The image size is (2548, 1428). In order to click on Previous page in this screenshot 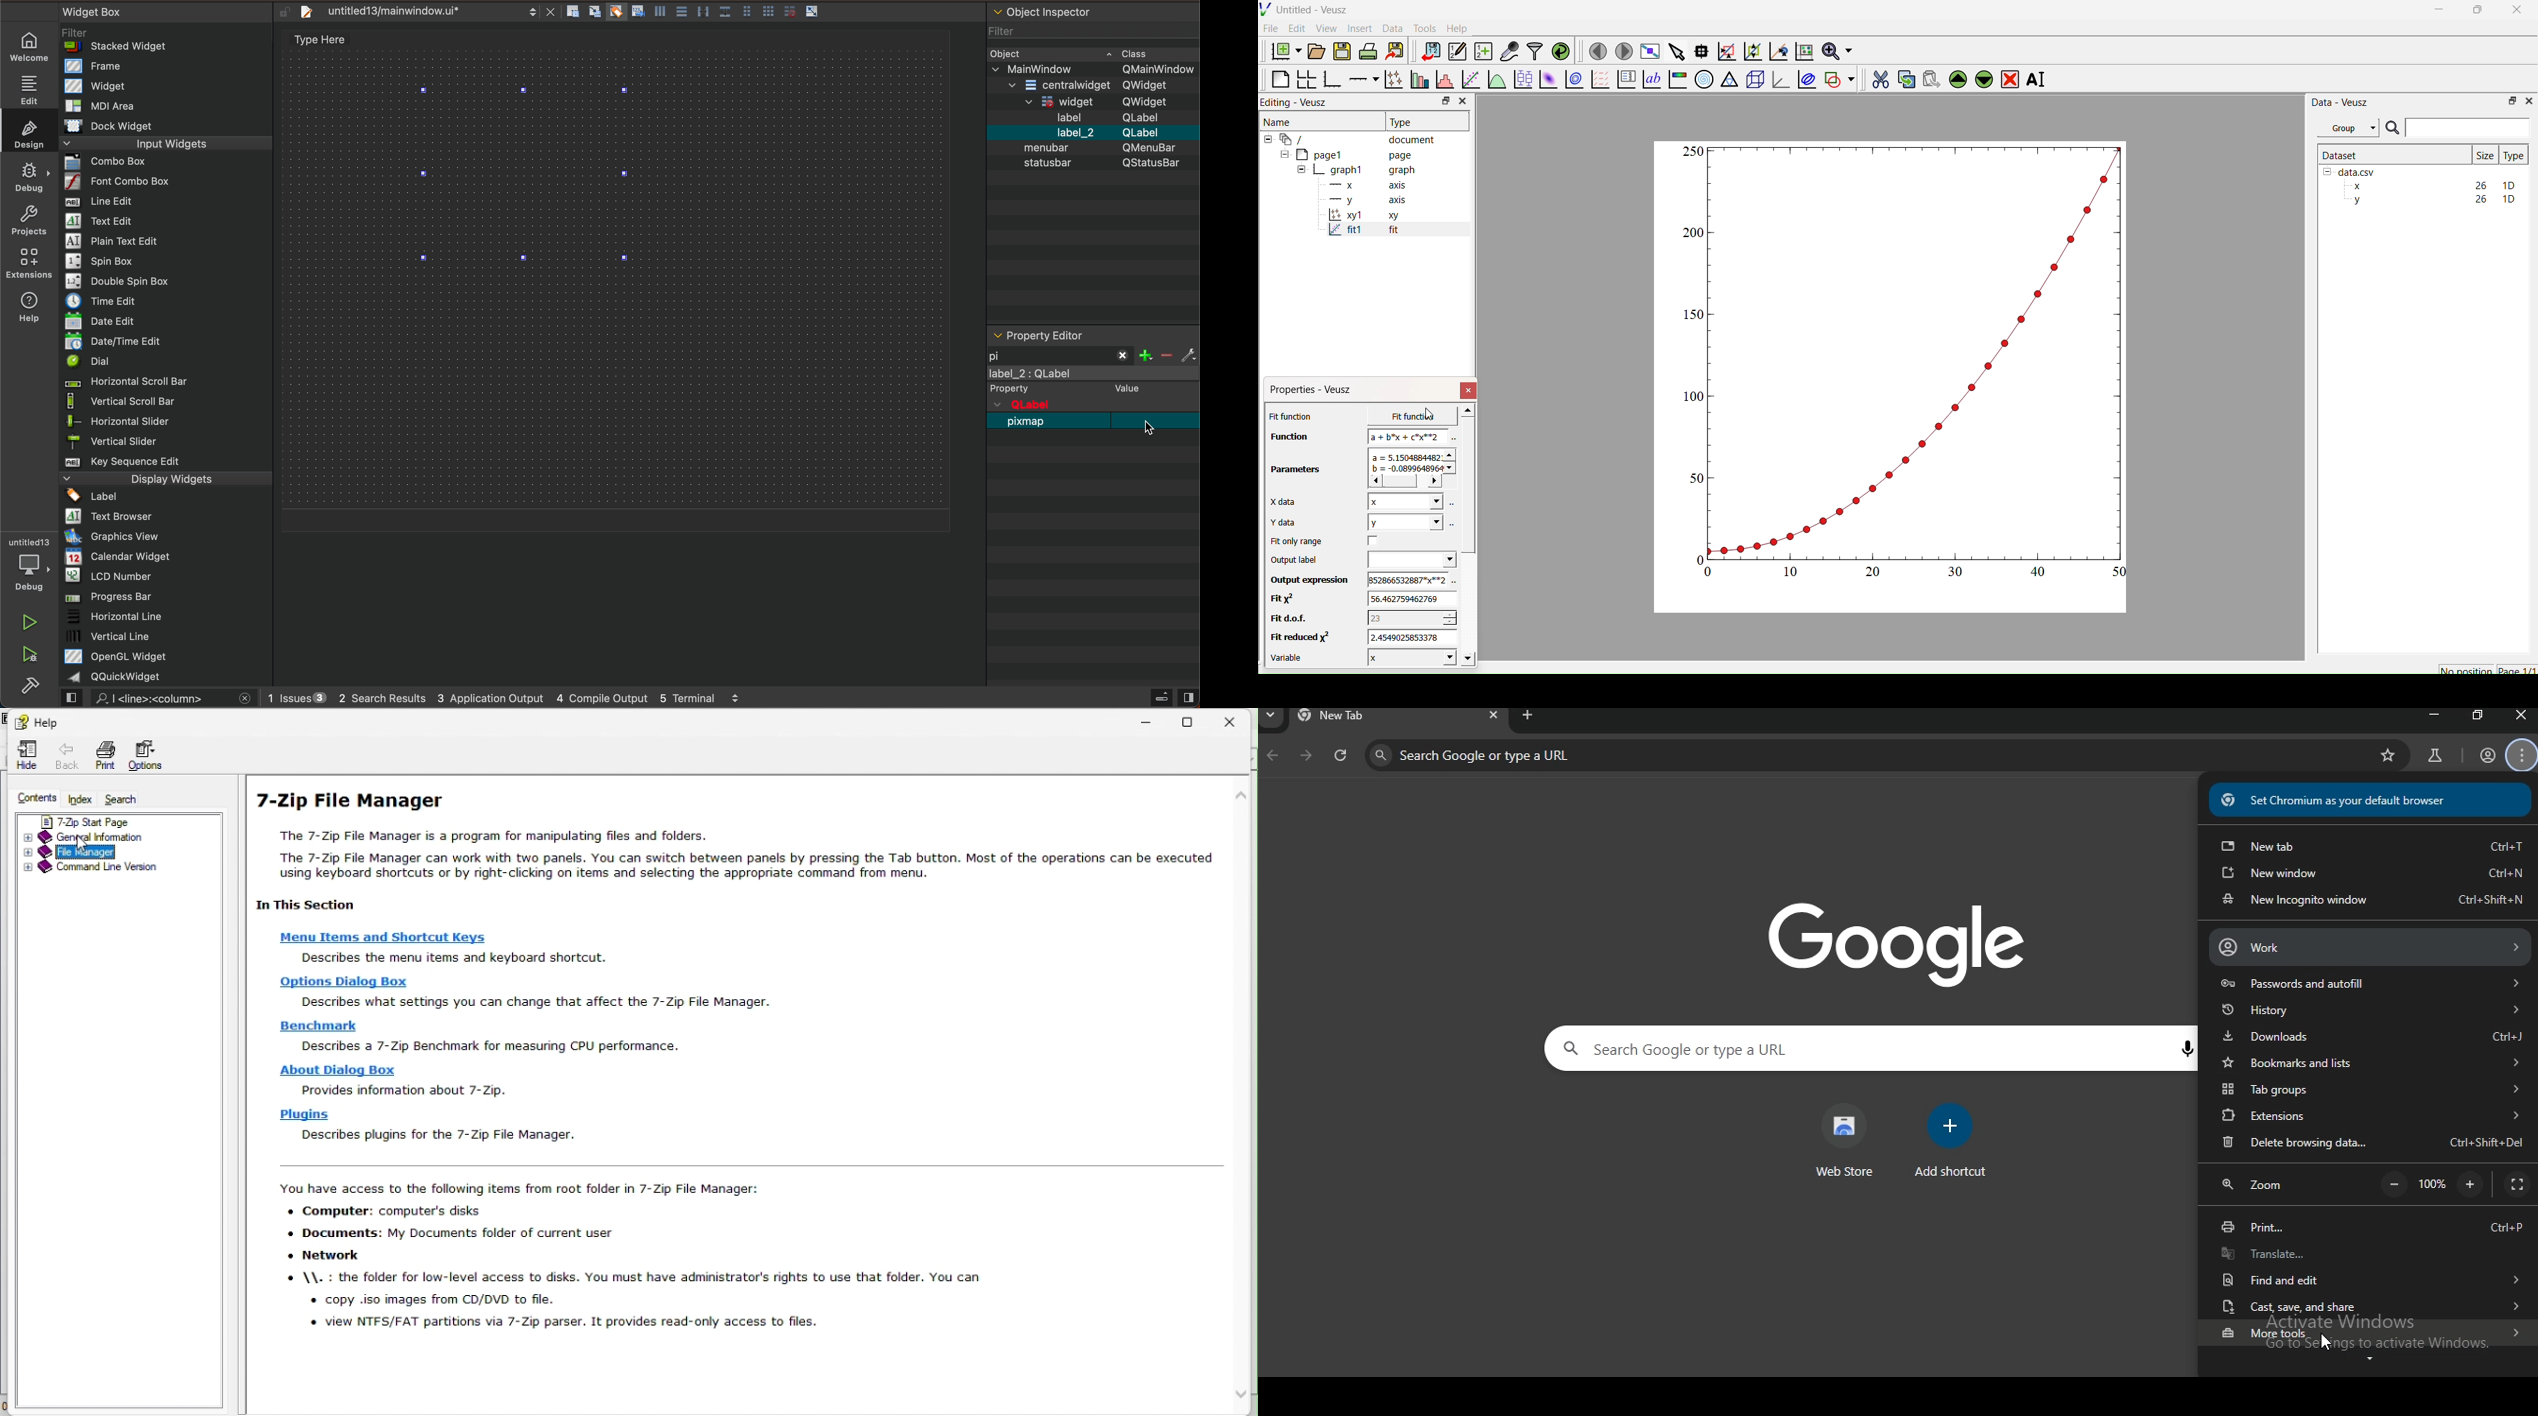, I will do `click(1598, 51)`.